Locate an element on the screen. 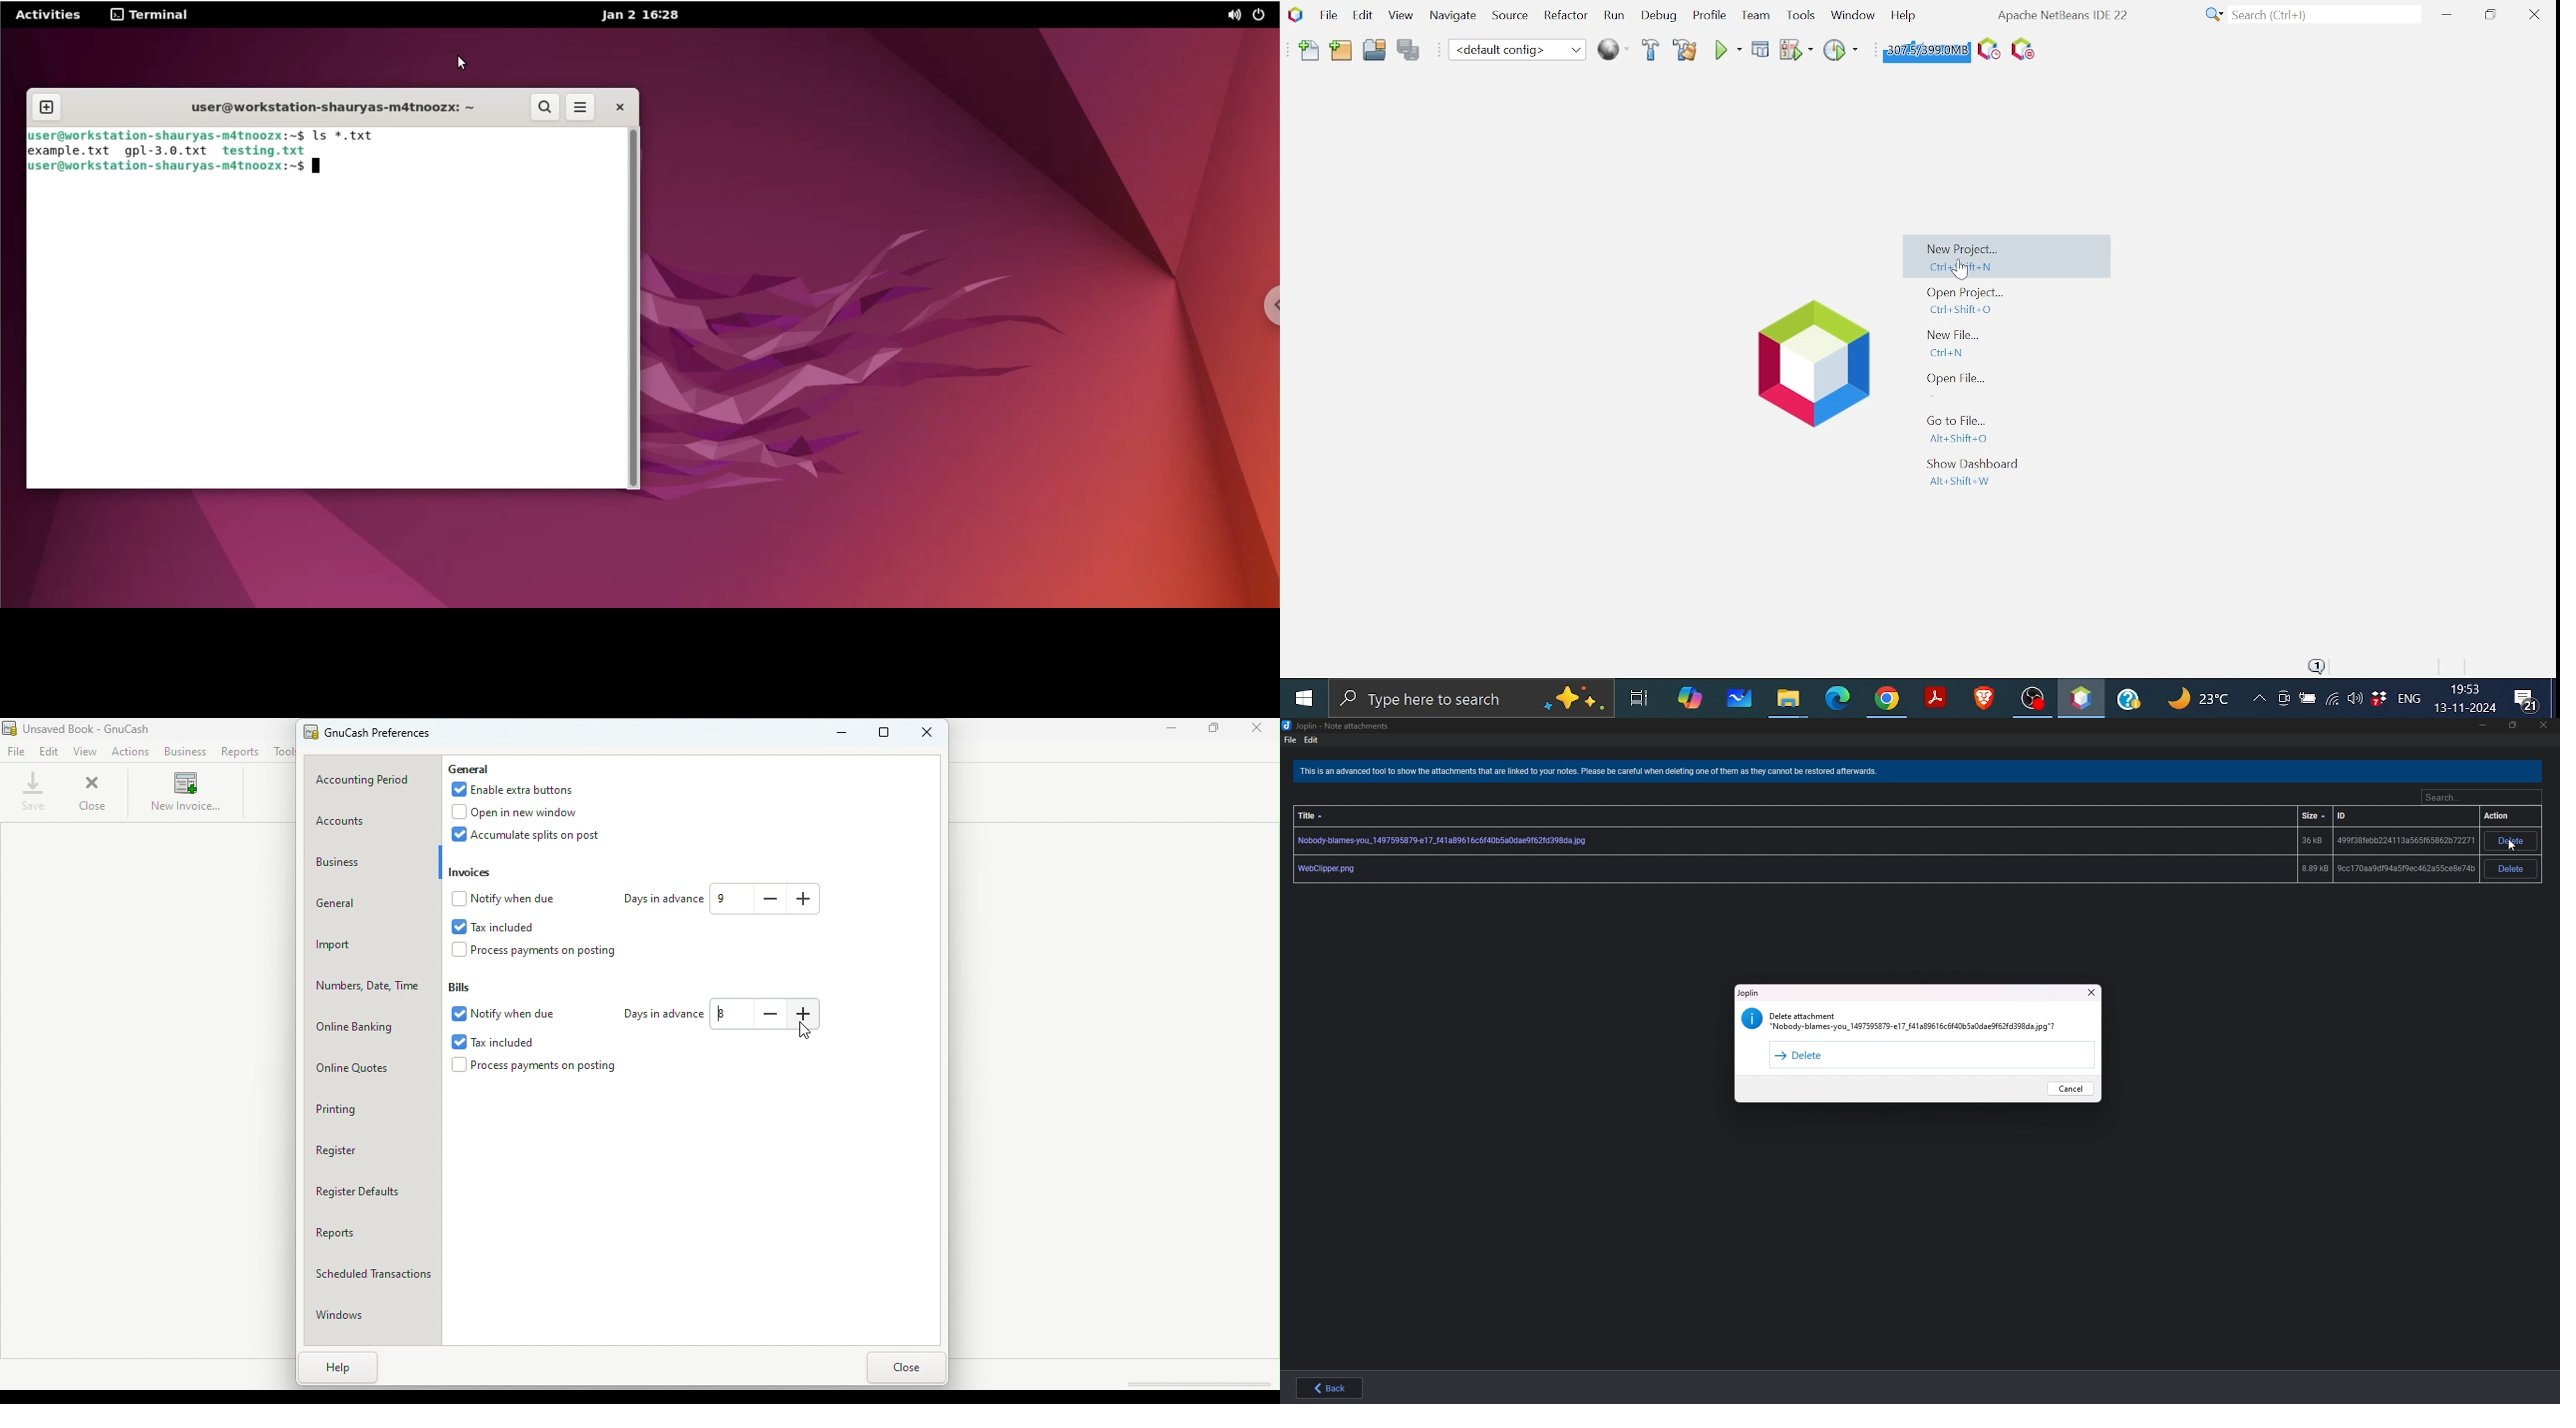 The image size is (2576, 1428). Save is located at coordinates (34, 792).